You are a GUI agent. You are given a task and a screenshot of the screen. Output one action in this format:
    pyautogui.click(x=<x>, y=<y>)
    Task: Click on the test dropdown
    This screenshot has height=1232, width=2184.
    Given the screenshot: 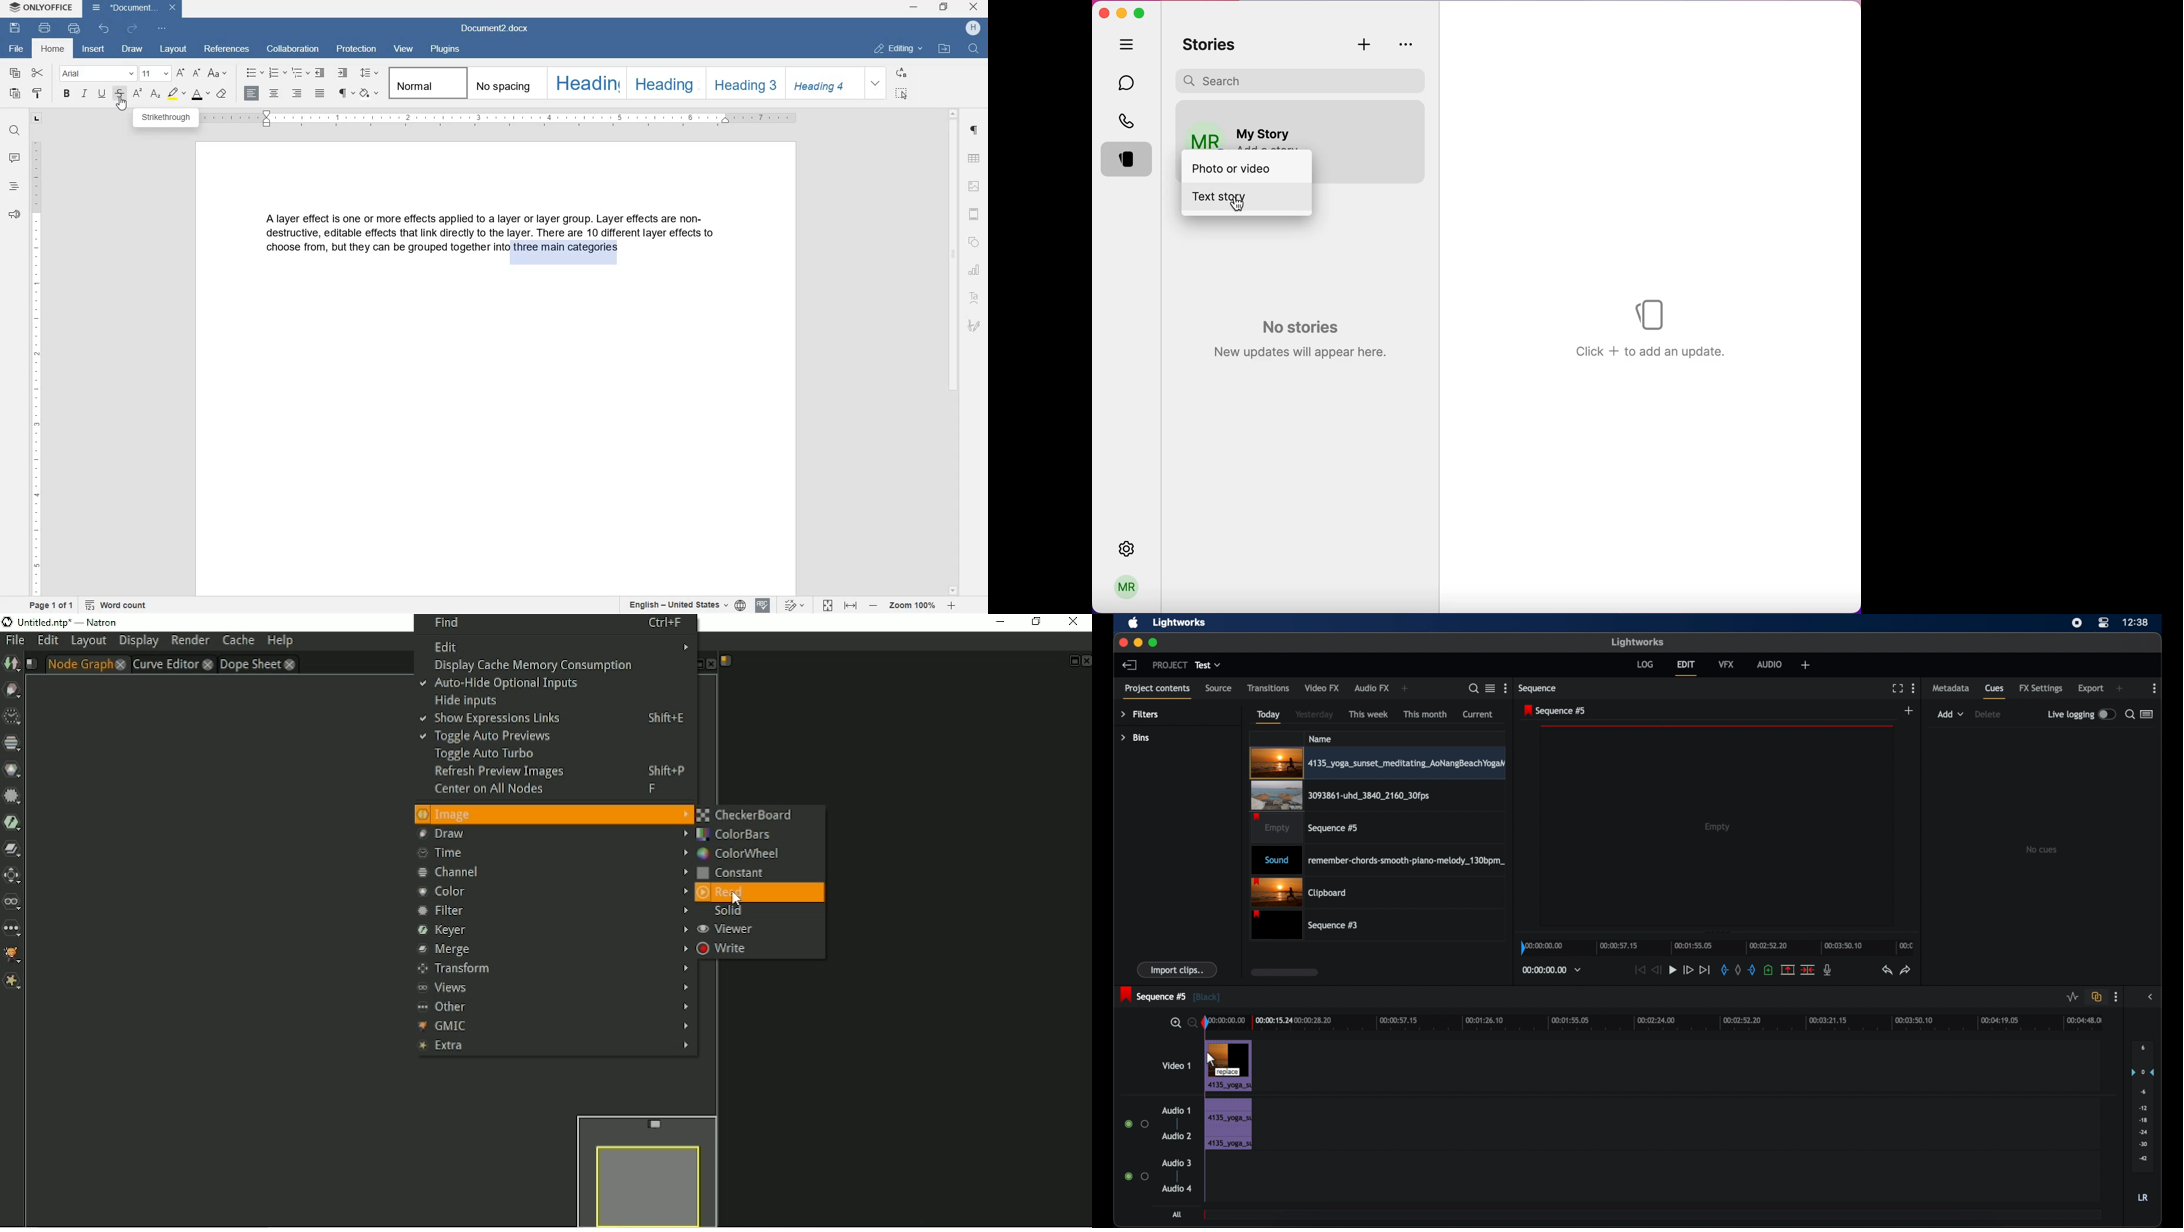 What is the action you would take?
    pyautogui.click(x=1209, y=665)
    